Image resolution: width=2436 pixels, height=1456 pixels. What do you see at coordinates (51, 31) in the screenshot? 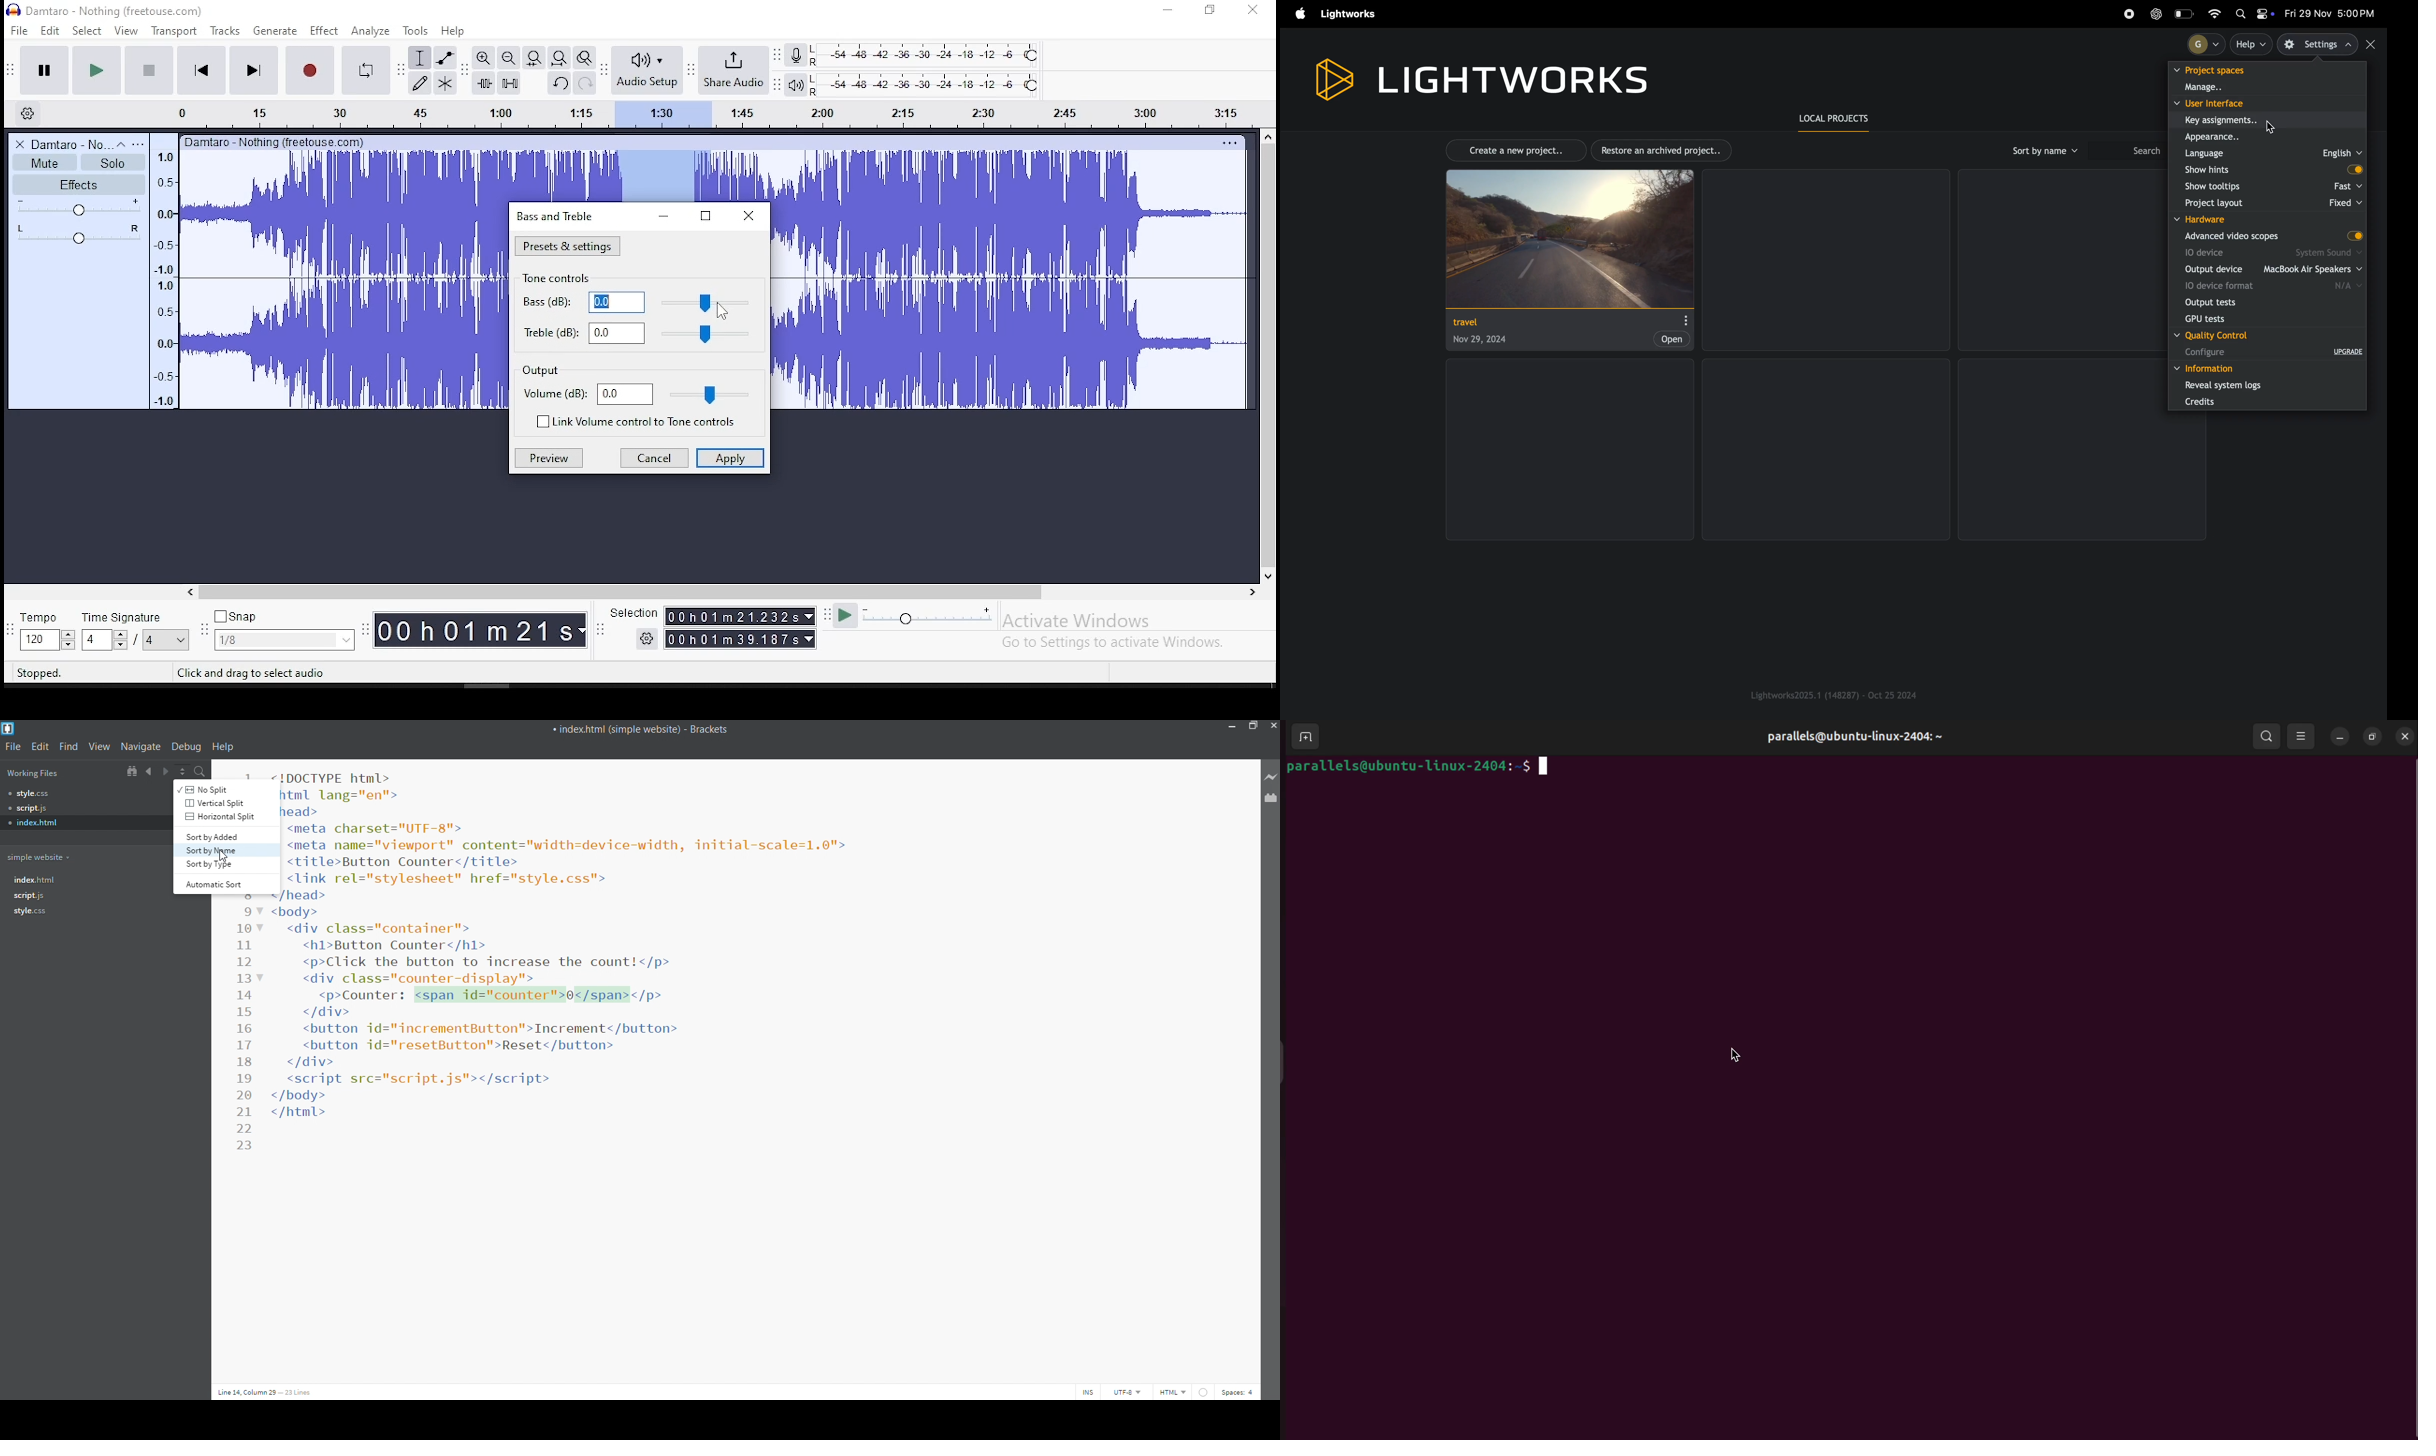
I see `edit` at bounding box center [51, 31].